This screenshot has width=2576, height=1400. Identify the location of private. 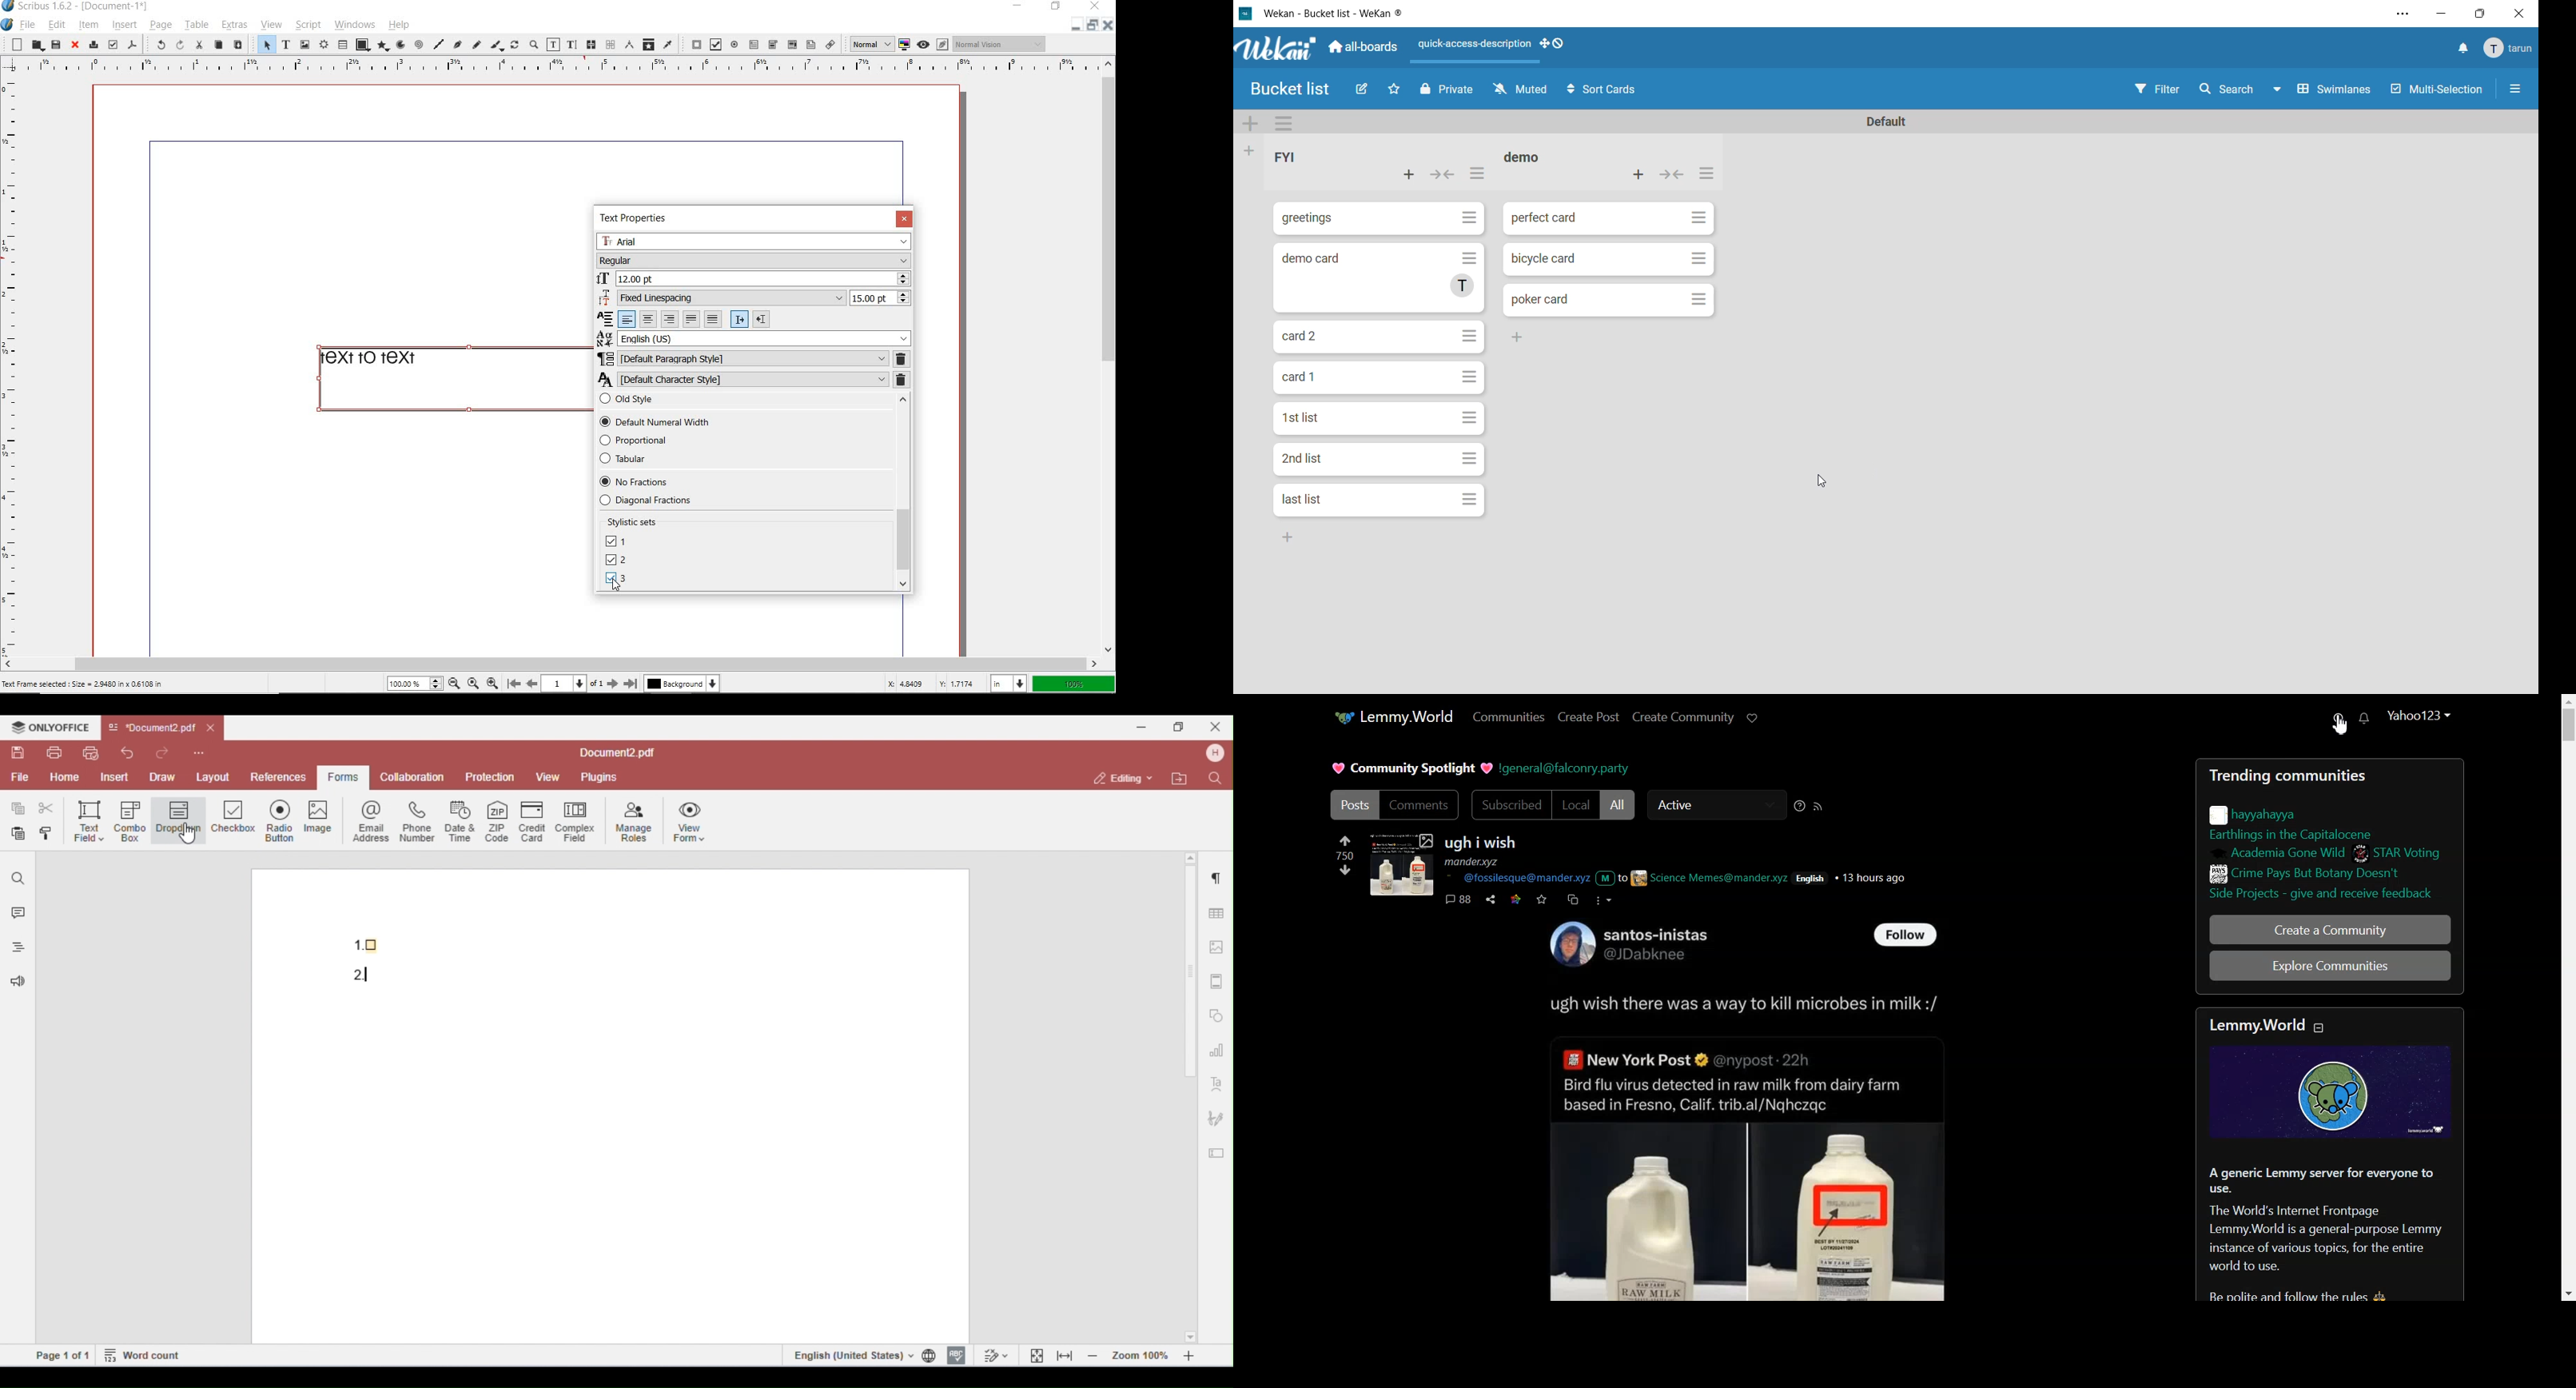
(1447, 88).